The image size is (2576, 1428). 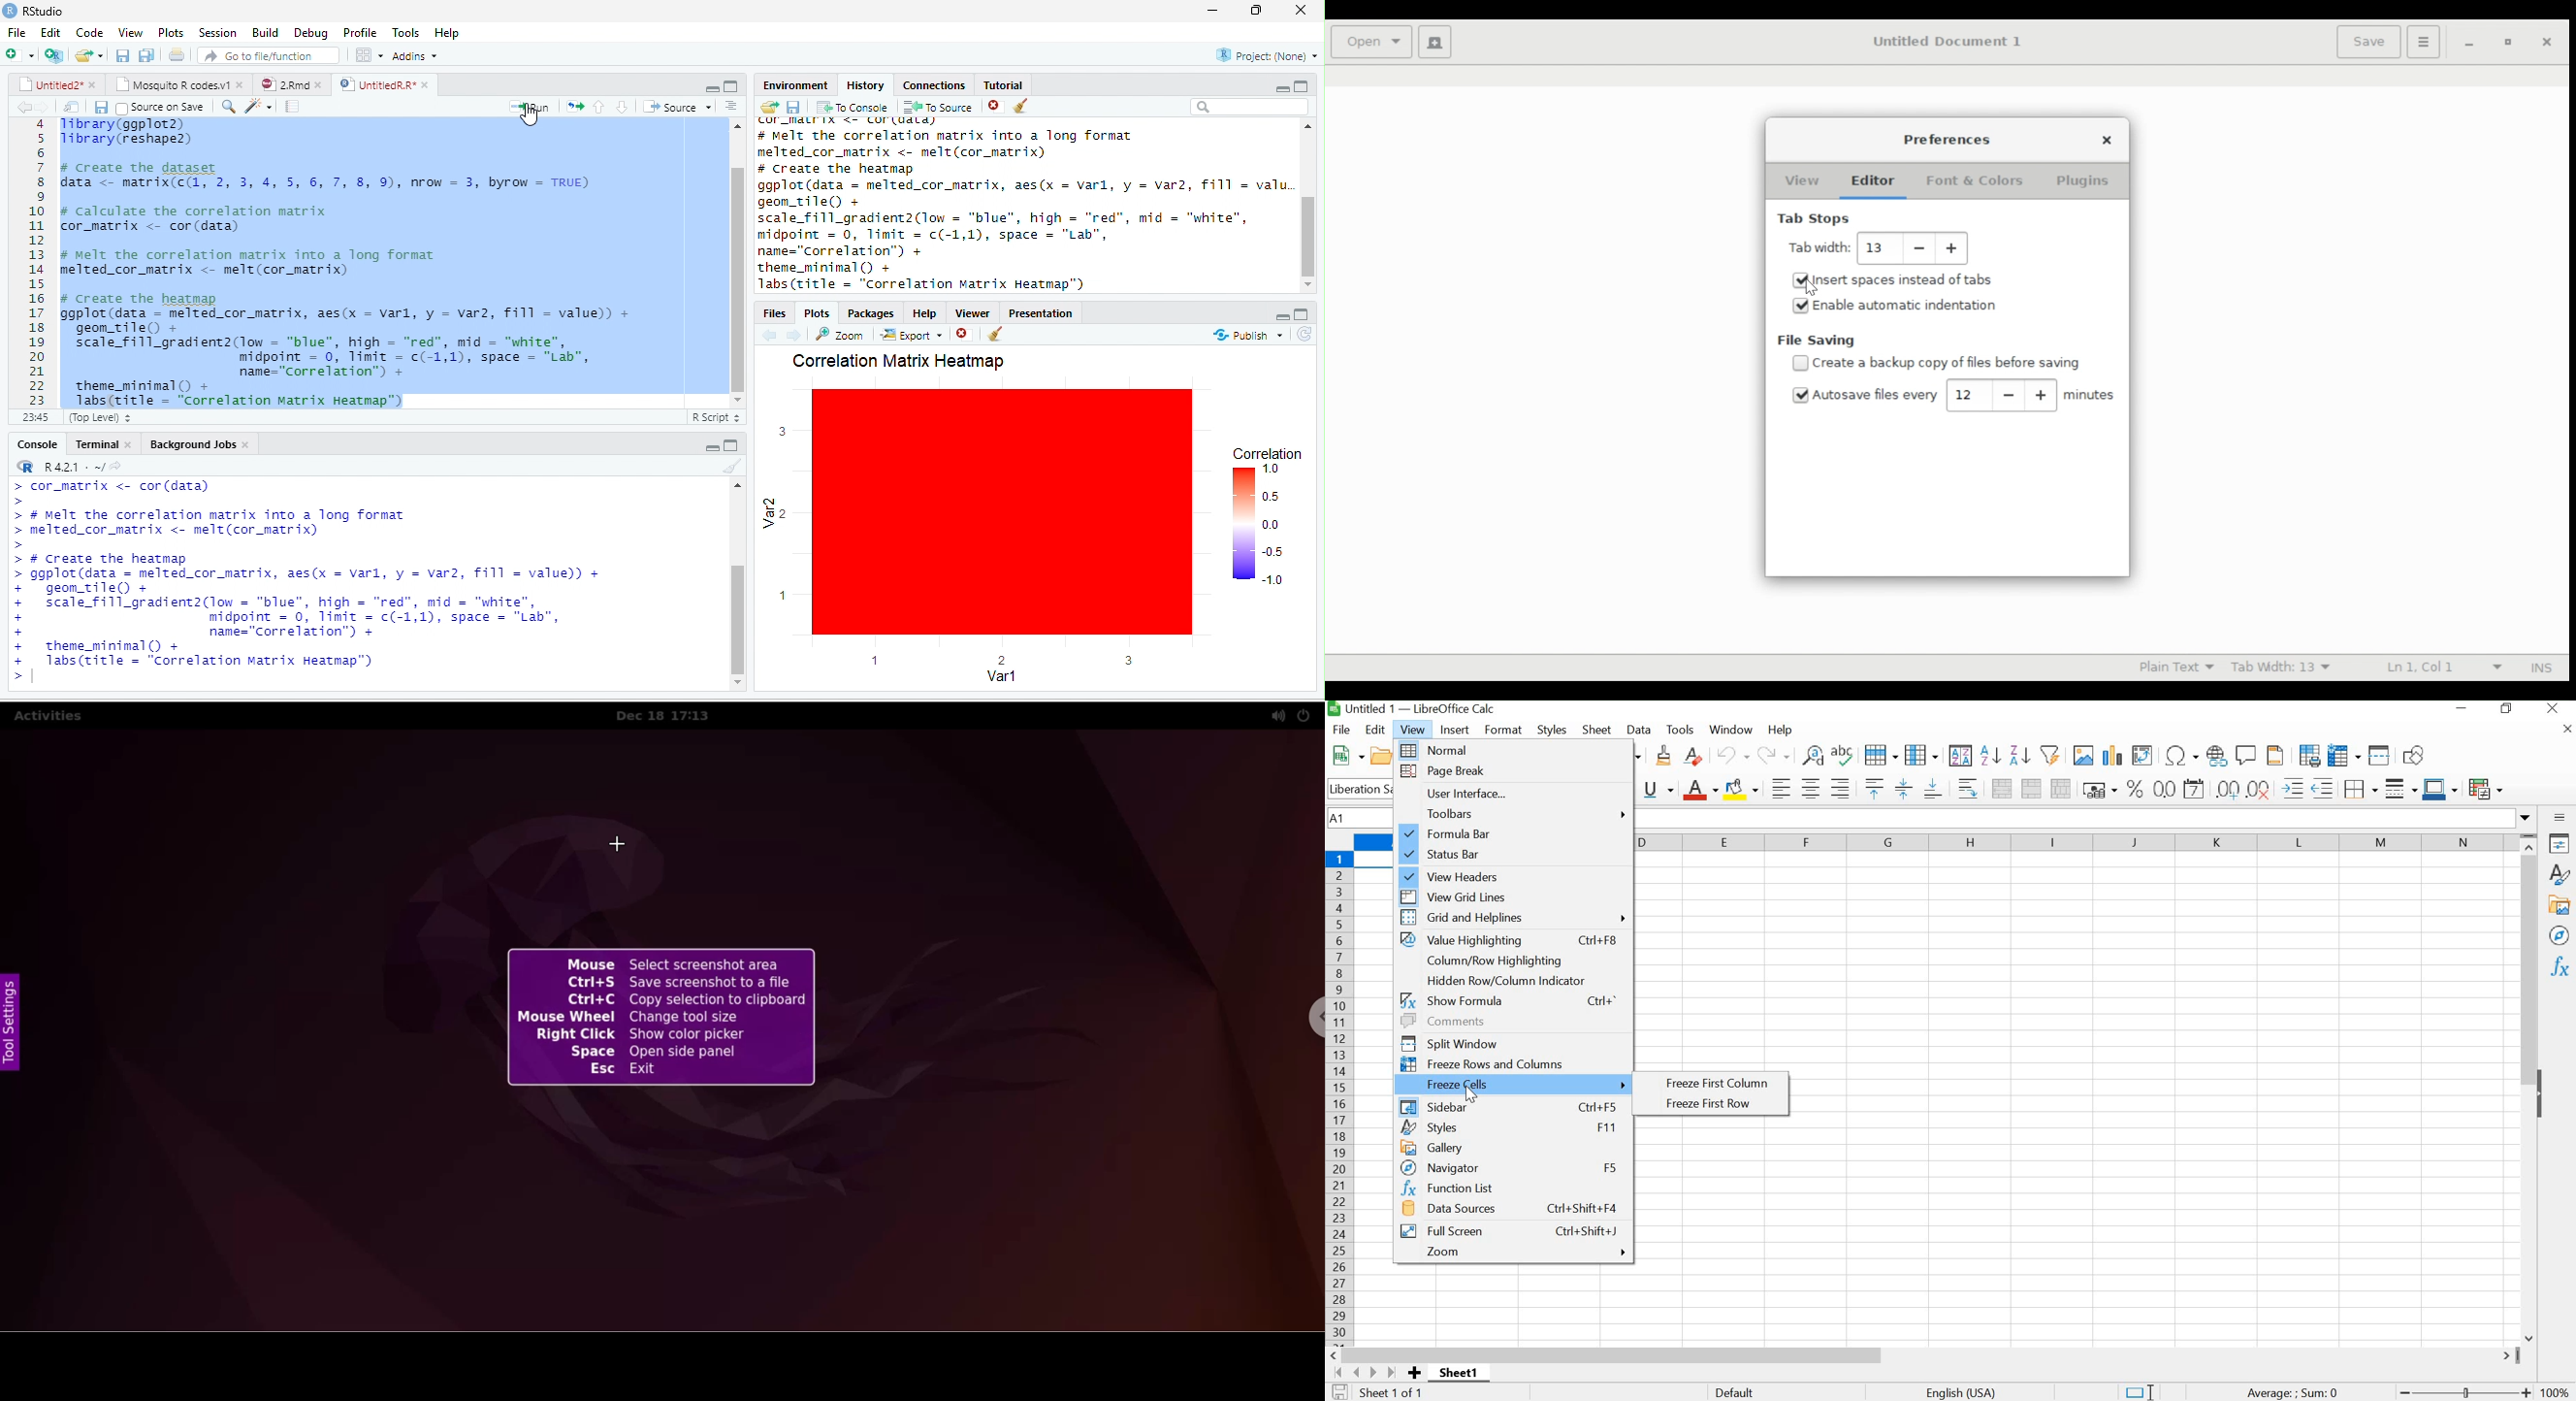 I want to click on FREEZE ROWS AND COLUMNS, so click(x=1512, y=1062).